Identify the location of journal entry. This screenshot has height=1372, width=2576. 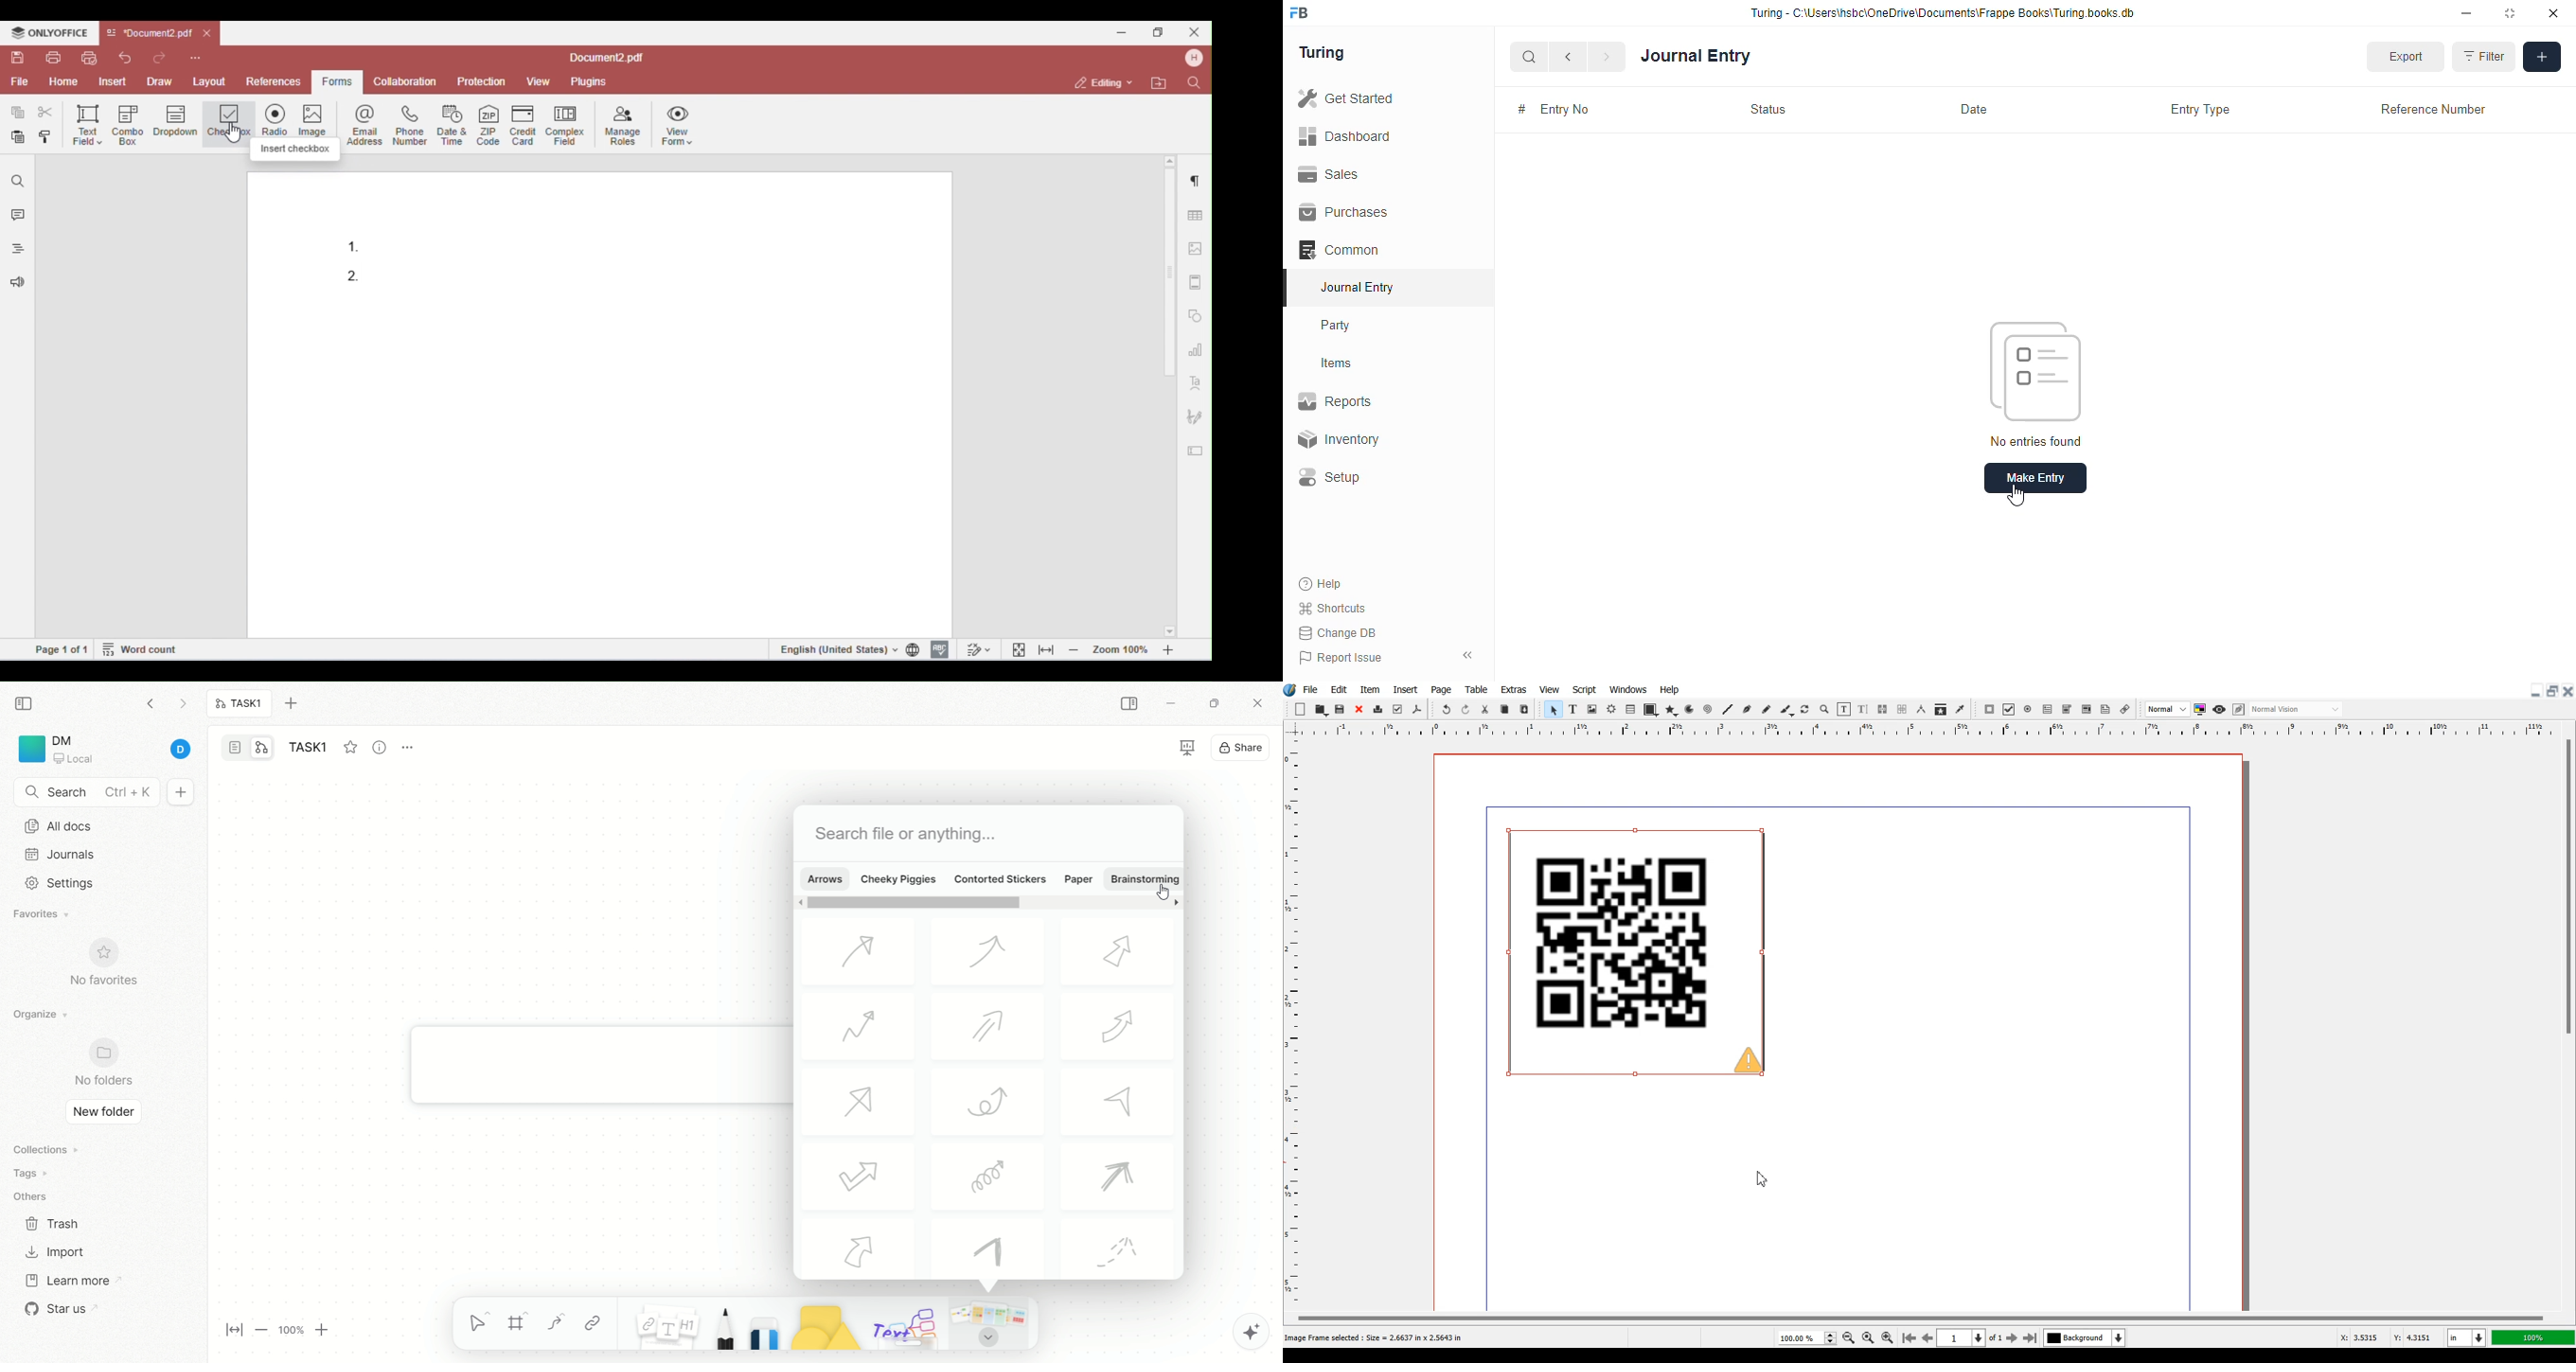
(1697, 56).